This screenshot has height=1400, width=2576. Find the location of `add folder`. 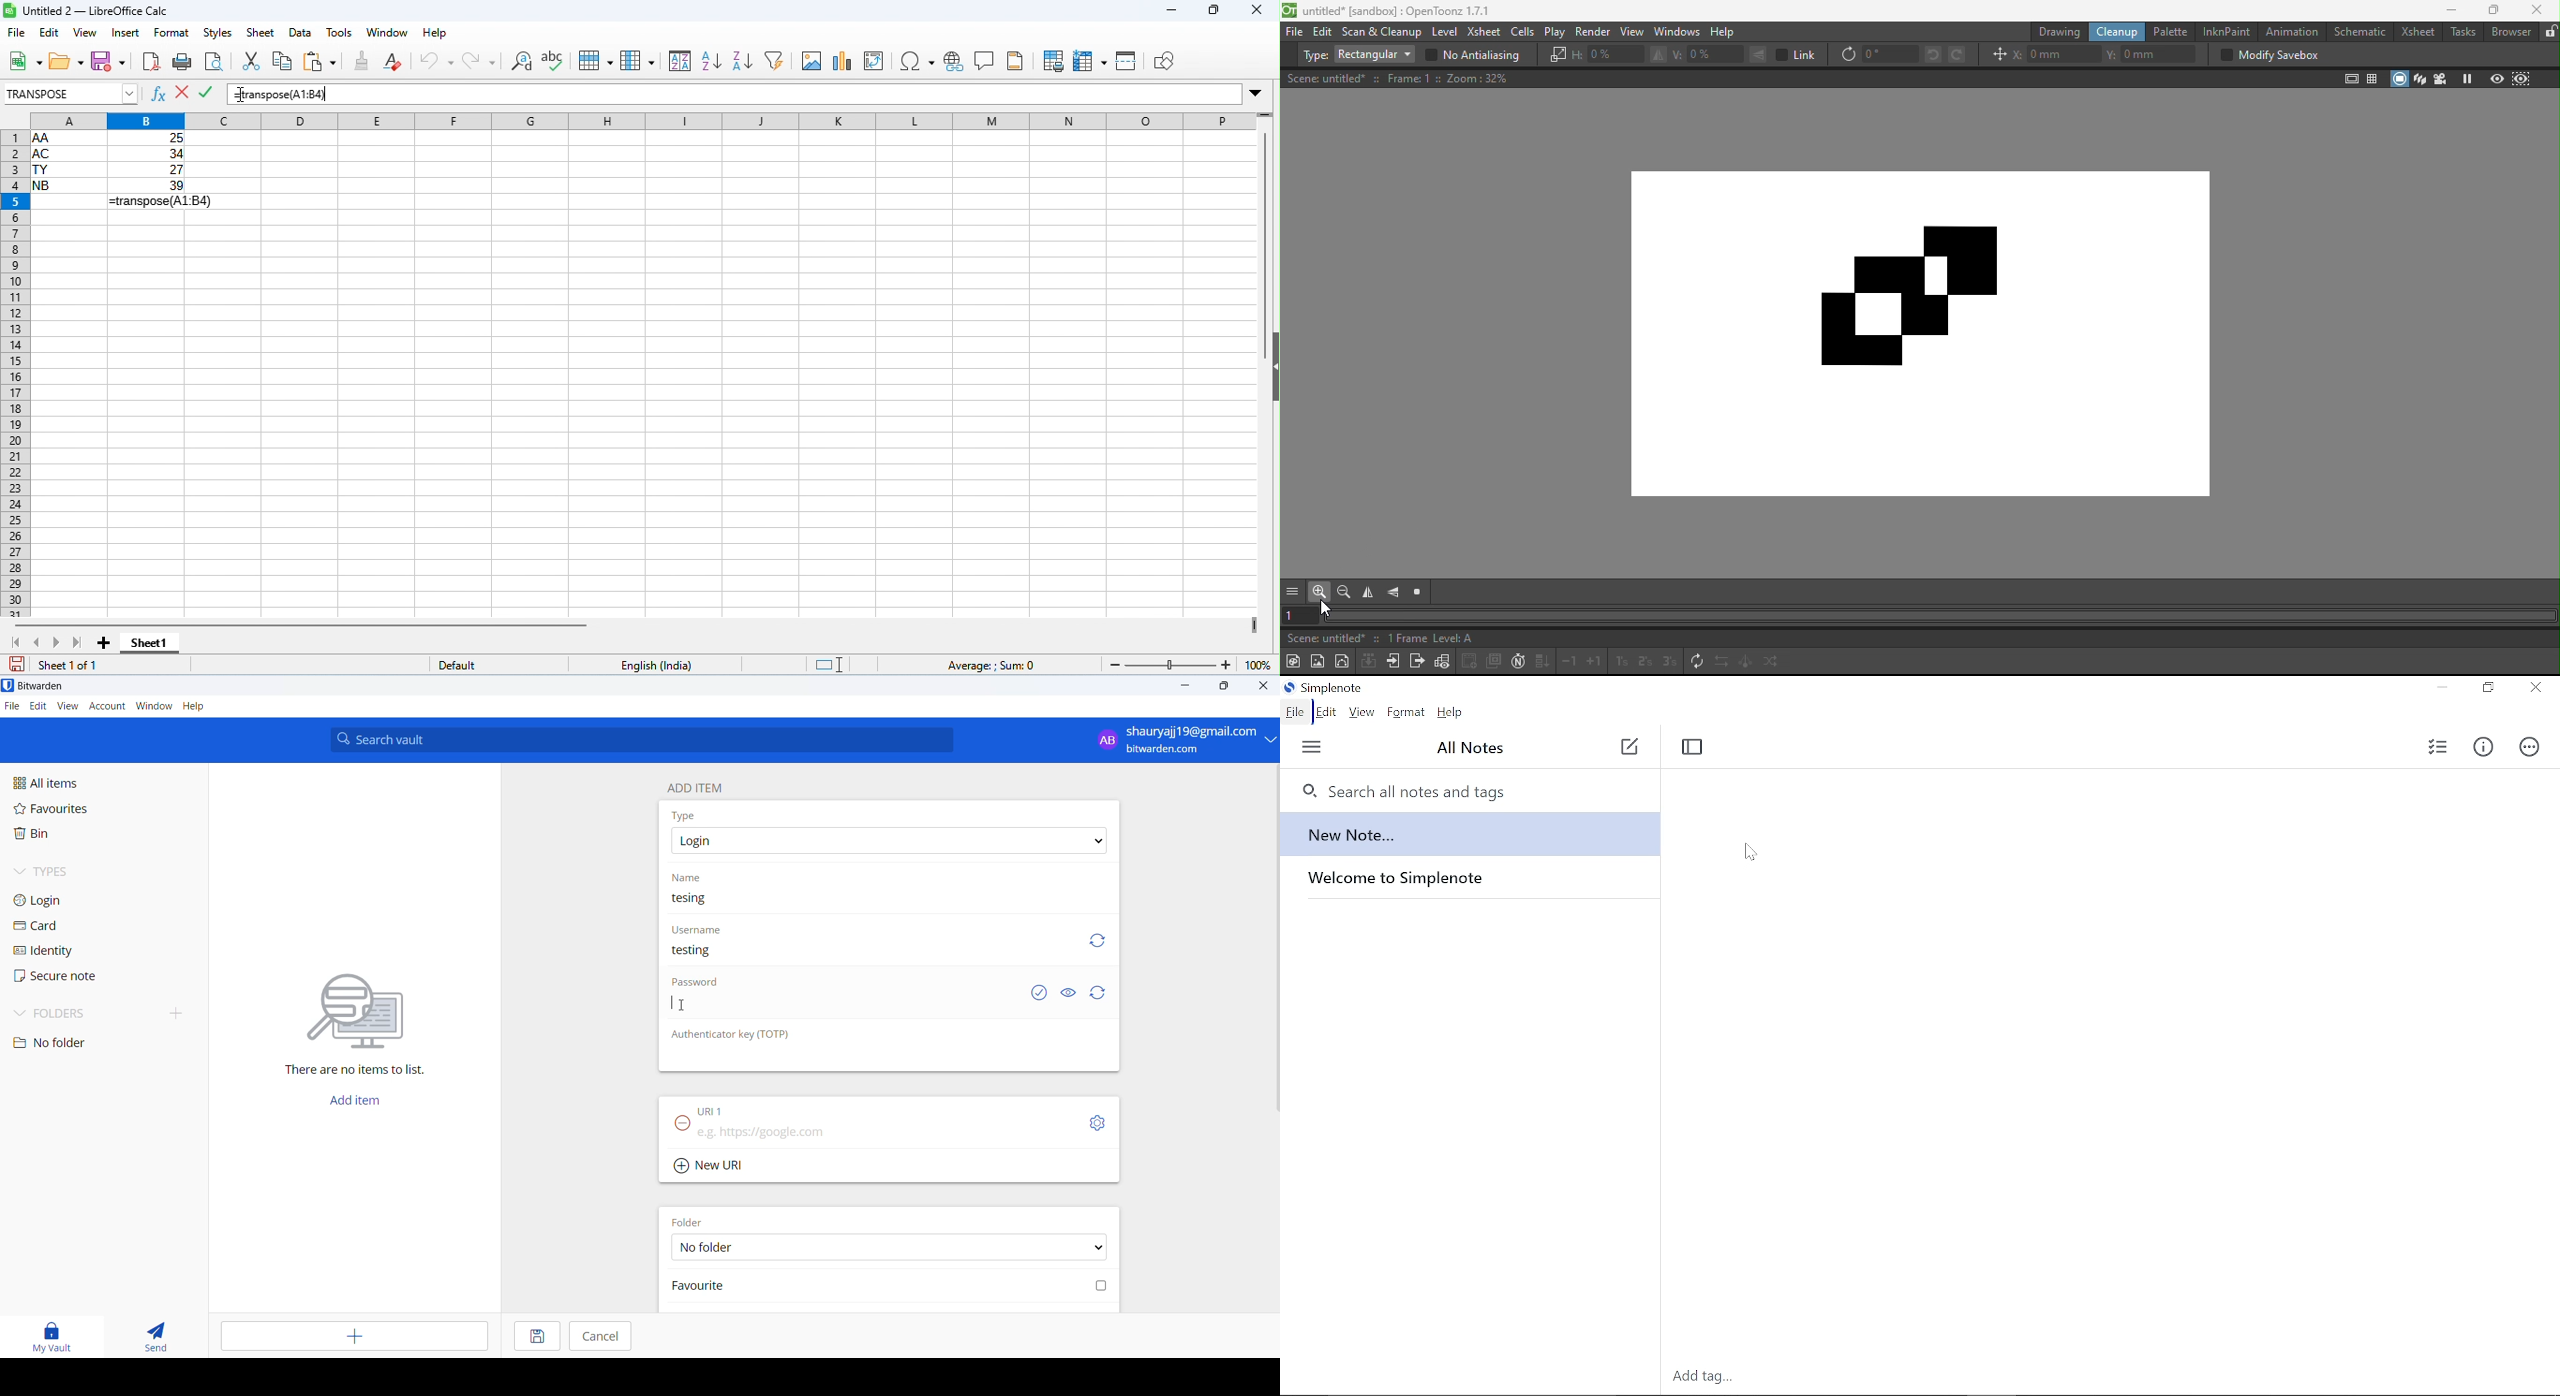

add folder is located at coordinates (170, 1013).